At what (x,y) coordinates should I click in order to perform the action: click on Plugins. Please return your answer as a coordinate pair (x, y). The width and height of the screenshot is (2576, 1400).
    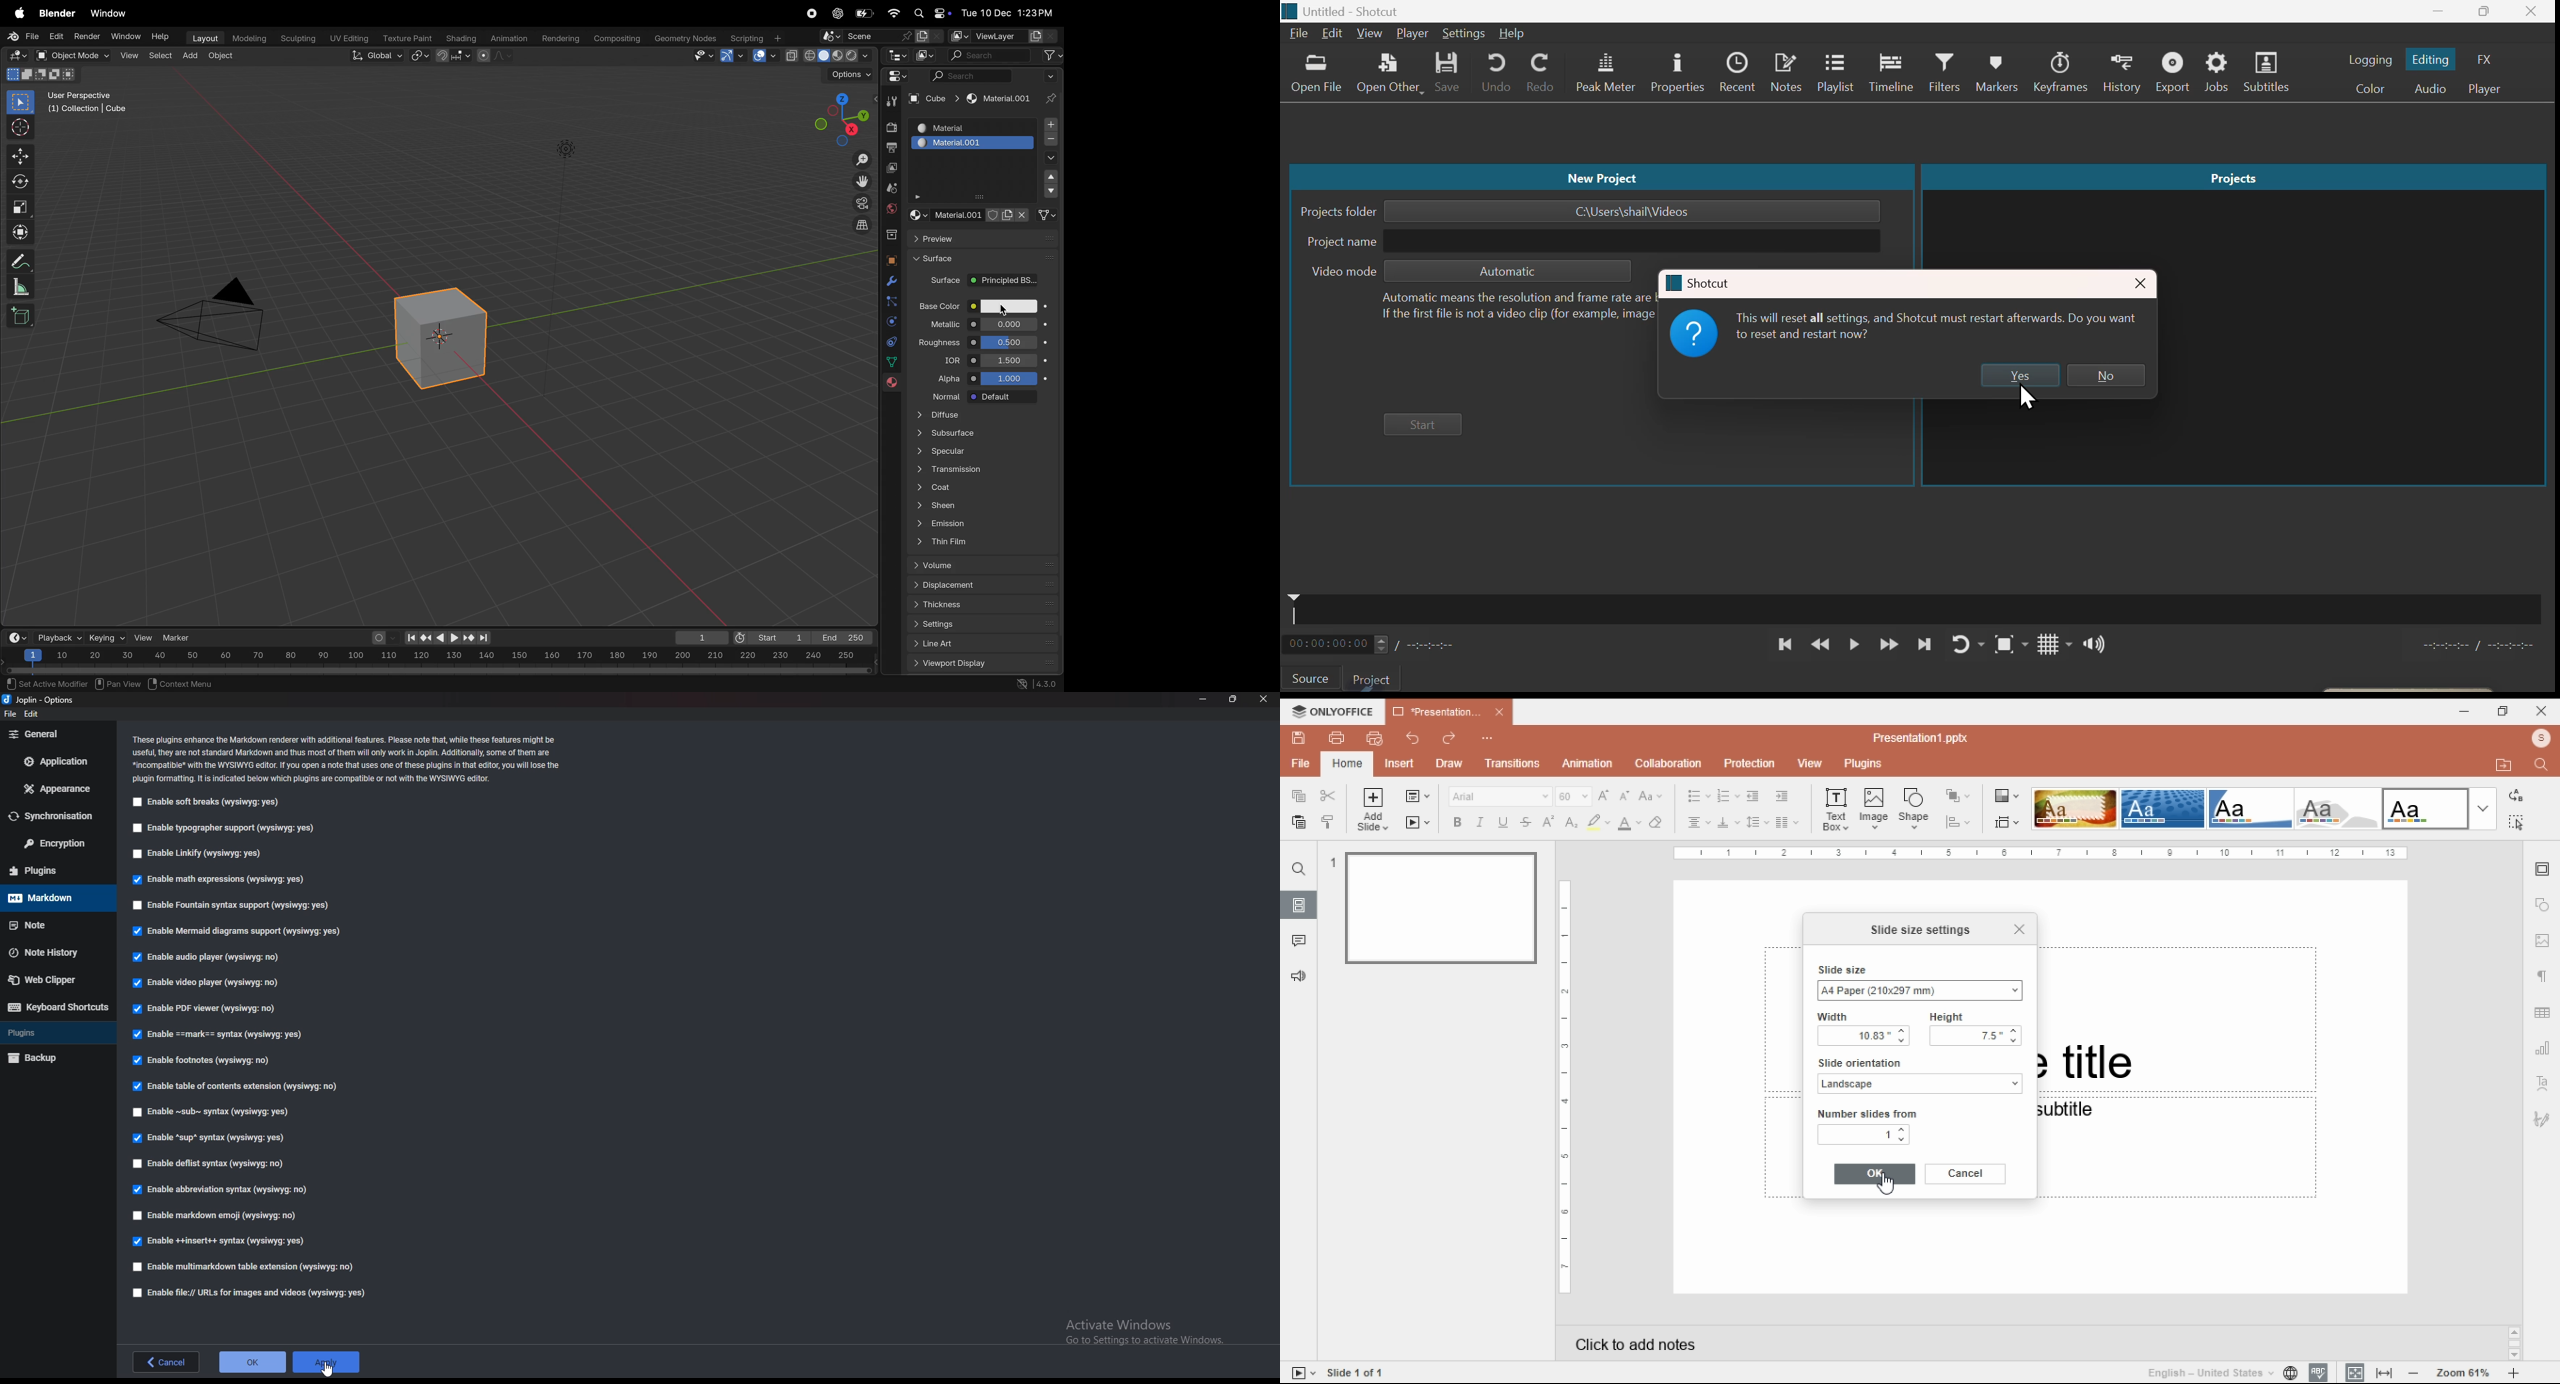
    Looking at the image, I should click on (53, 870).